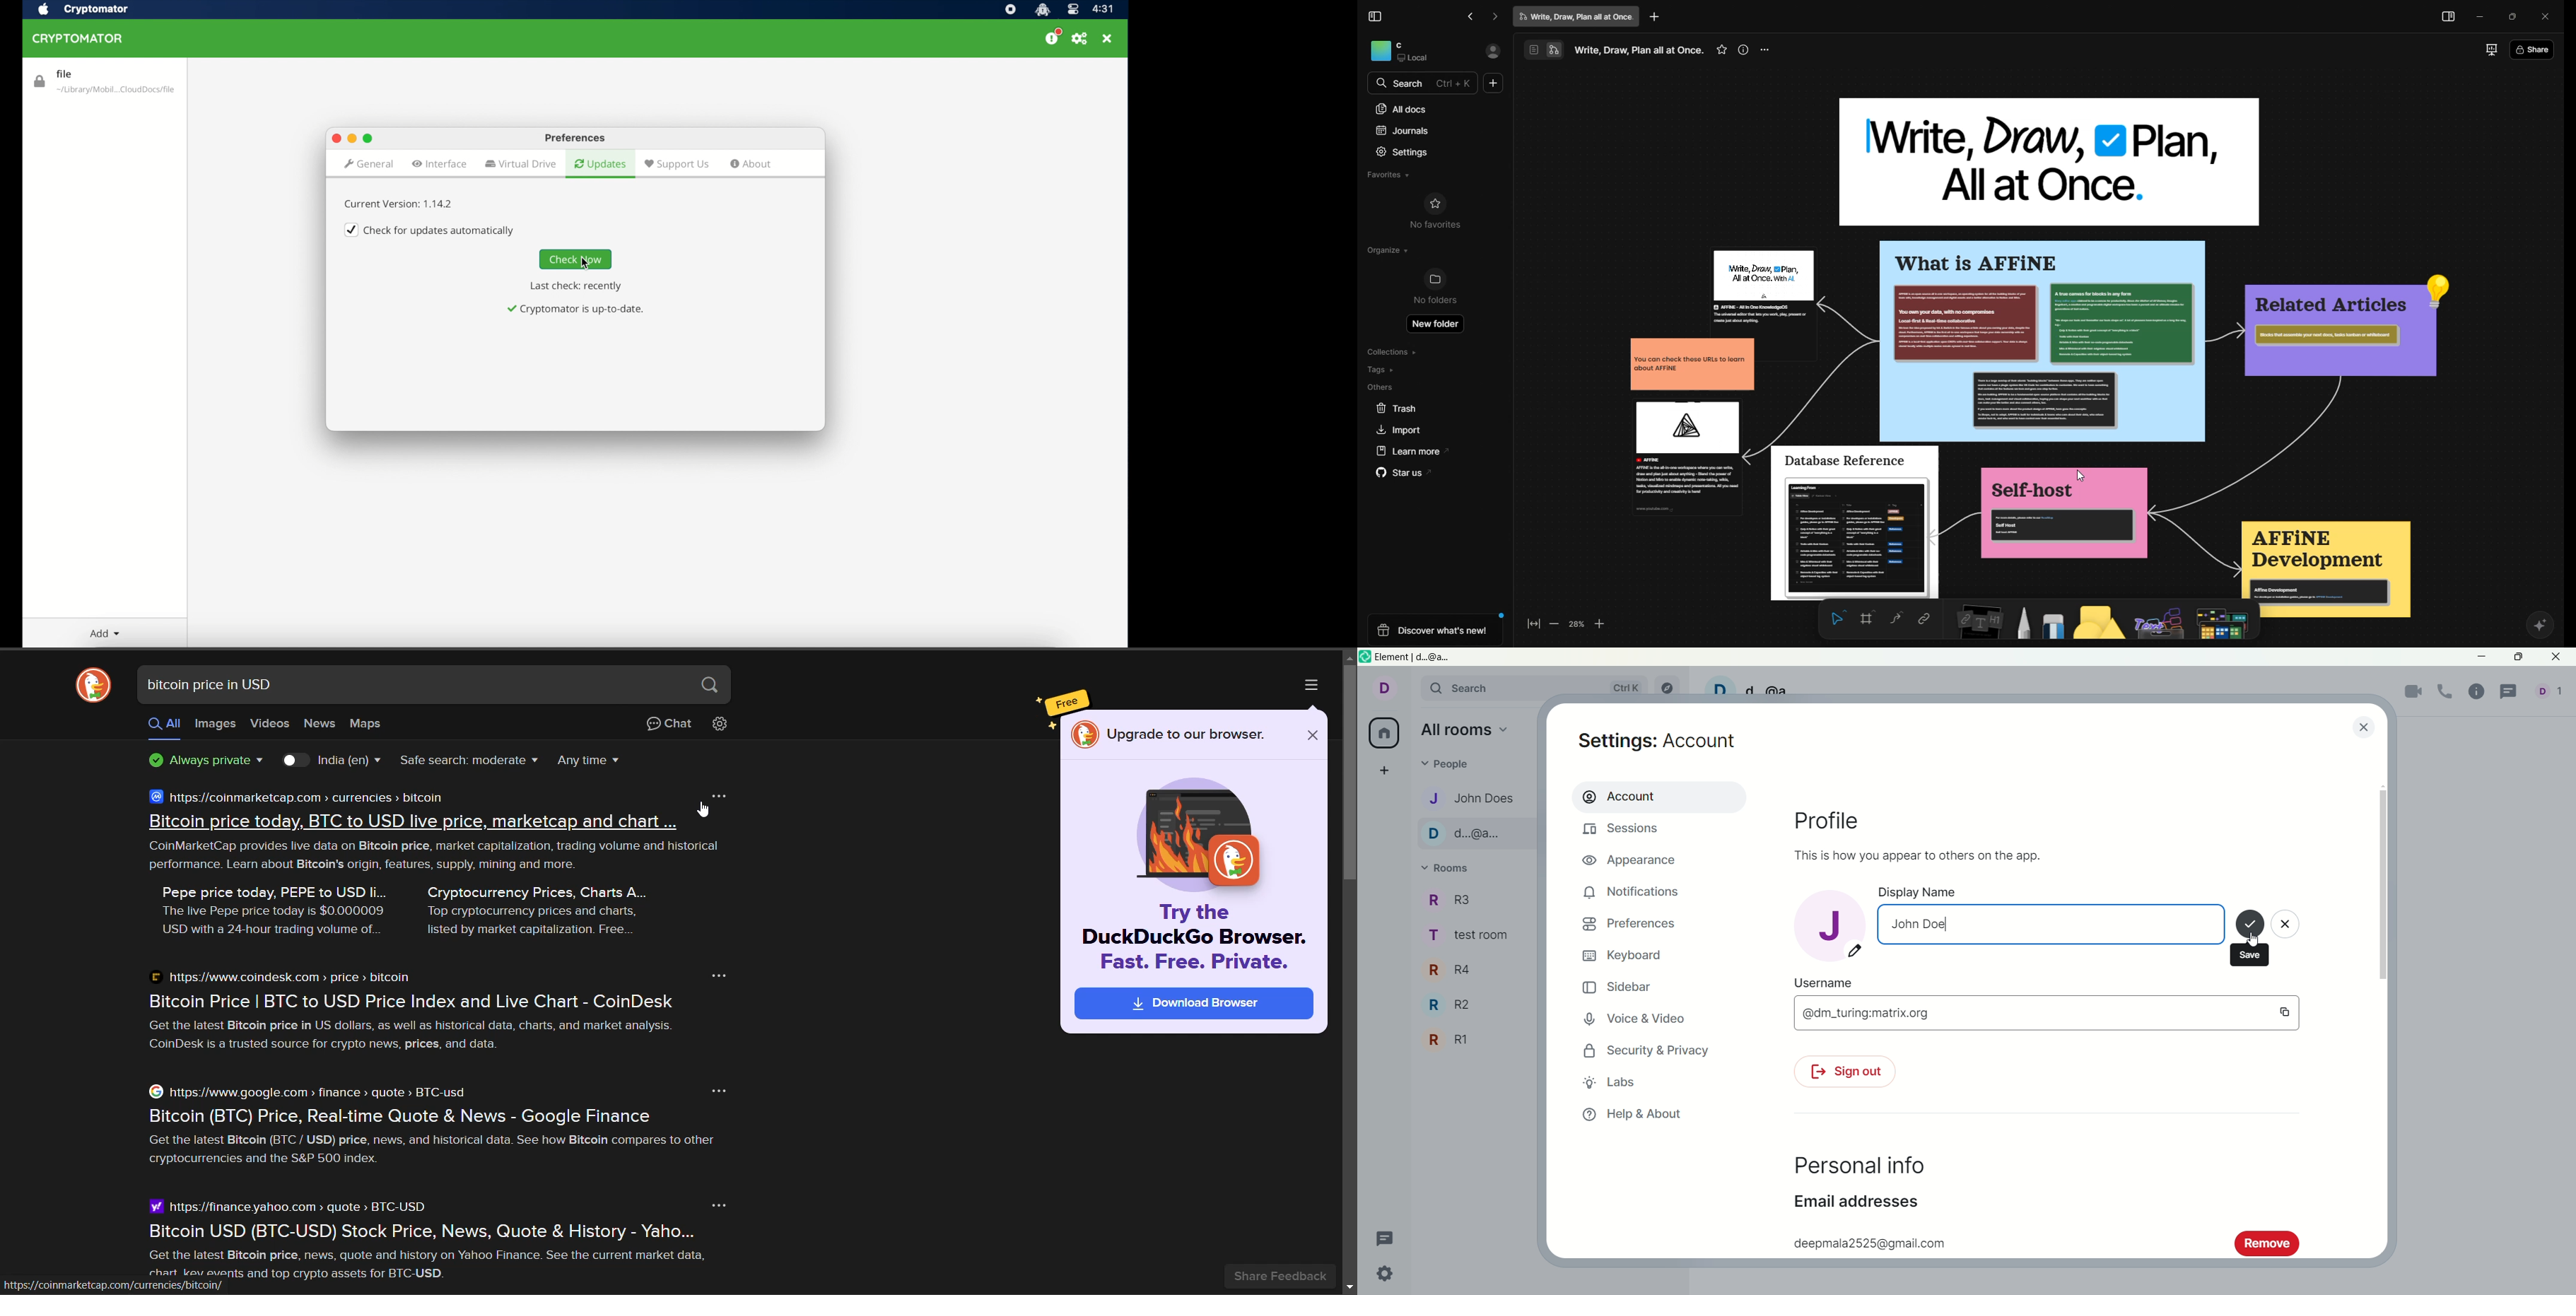 The image size is (2576, 1316). What do you see at coordinates (159, 726) in the screenshot?
I see `all` at bounding box center [159, 726].